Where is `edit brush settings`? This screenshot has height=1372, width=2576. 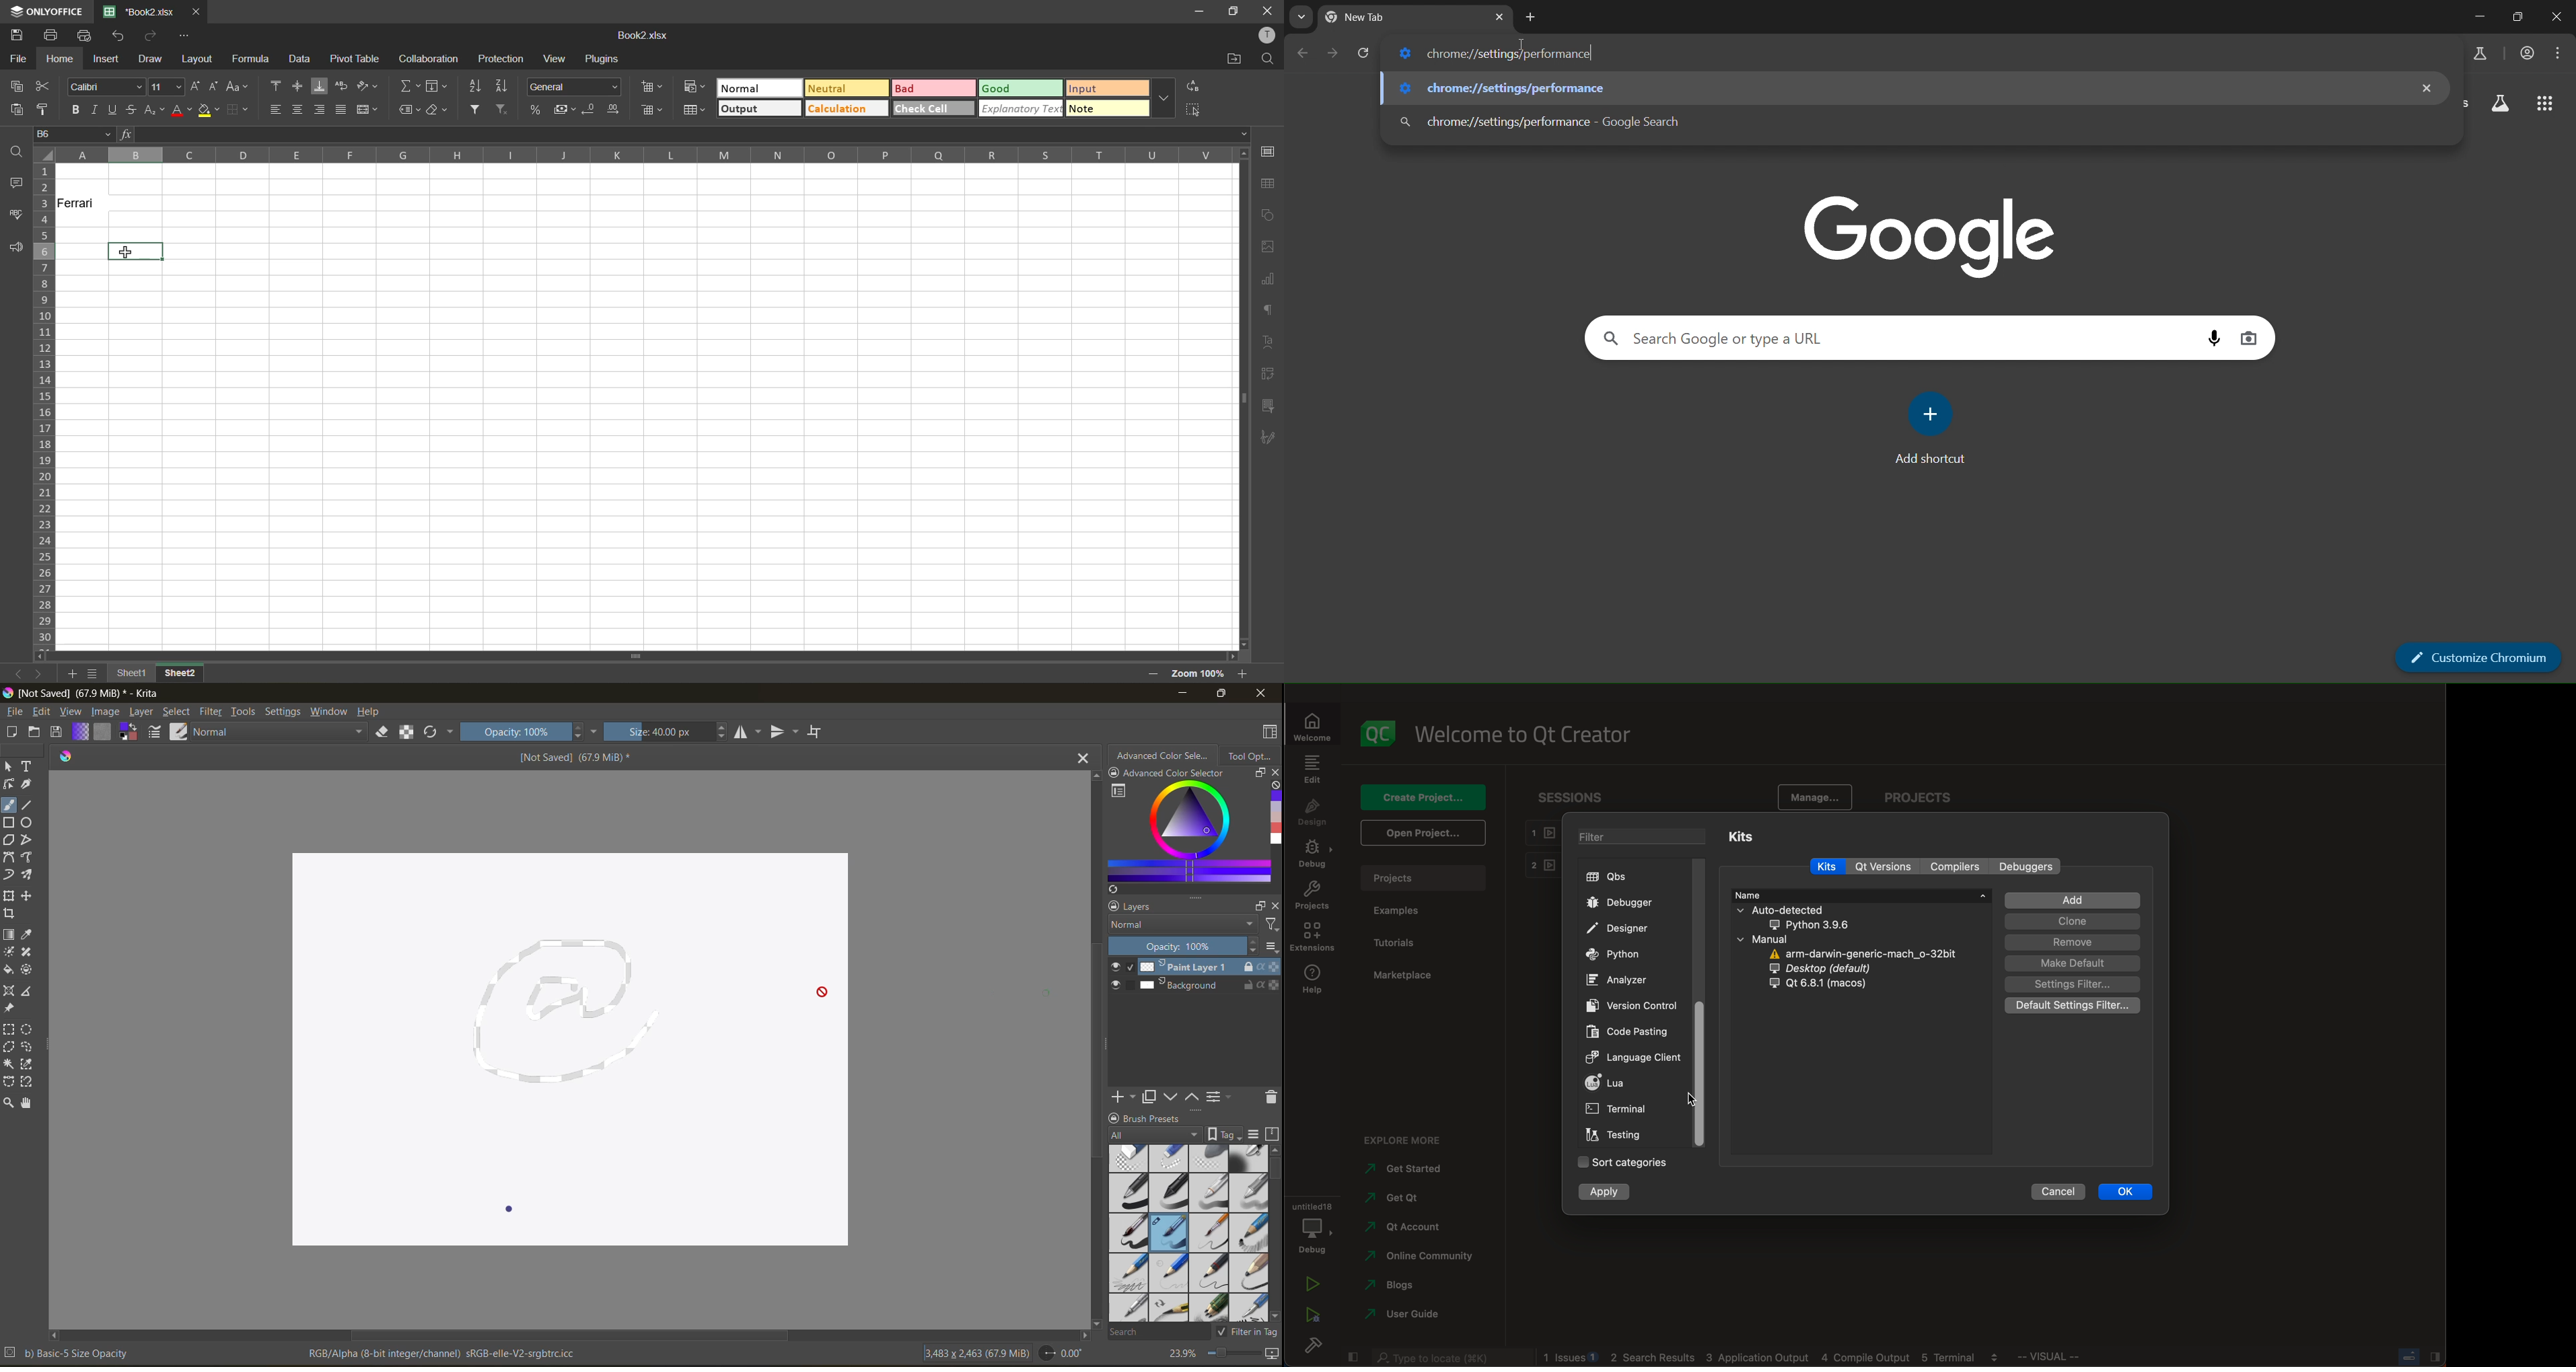
edit brush settings is located at coordinates (156, 732).